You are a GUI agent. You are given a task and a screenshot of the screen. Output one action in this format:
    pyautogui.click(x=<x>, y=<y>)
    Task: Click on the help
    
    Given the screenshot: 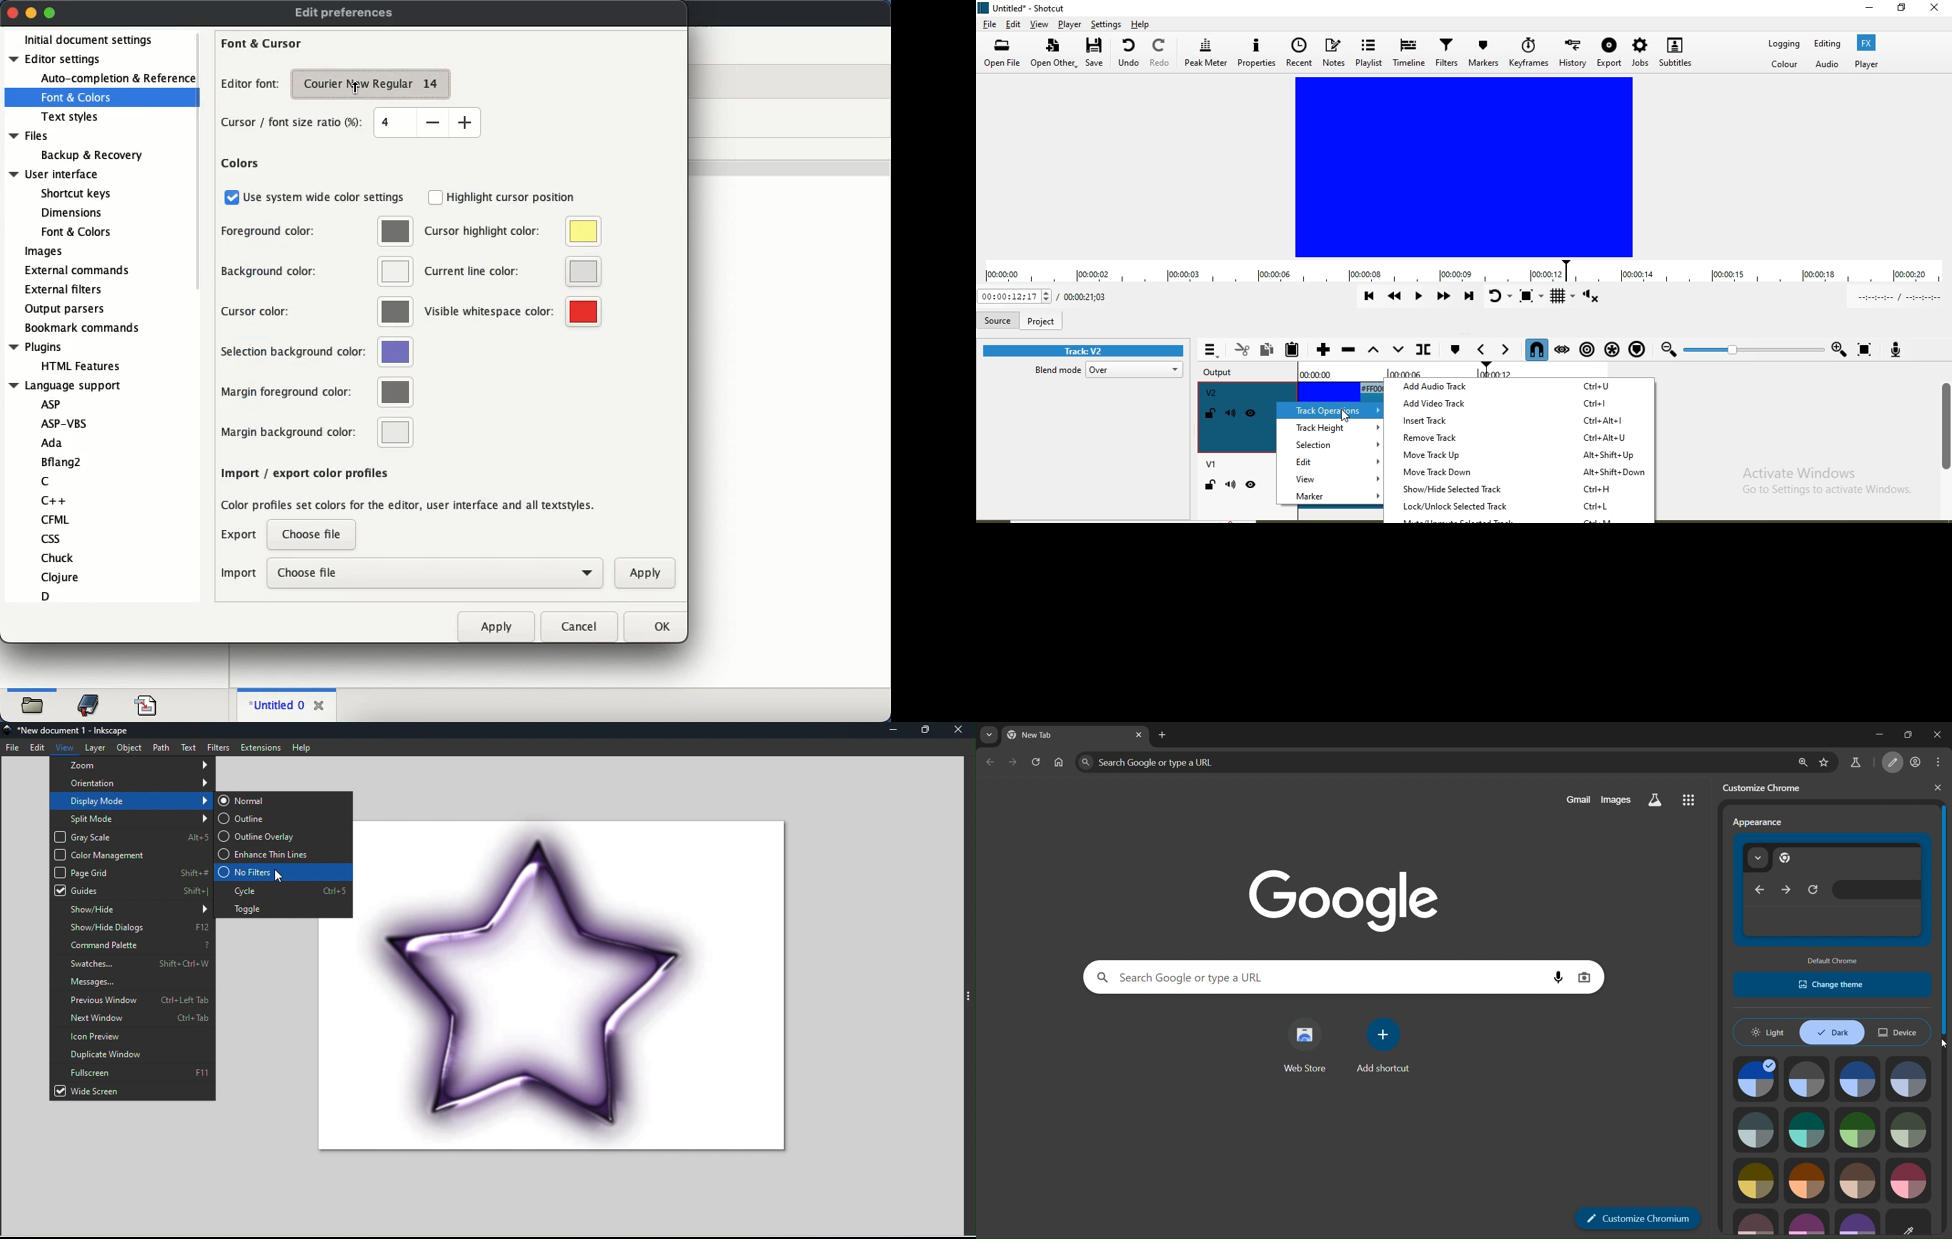 What is the action you would take?
    pyautogui.click(x=1142, y=24)
    